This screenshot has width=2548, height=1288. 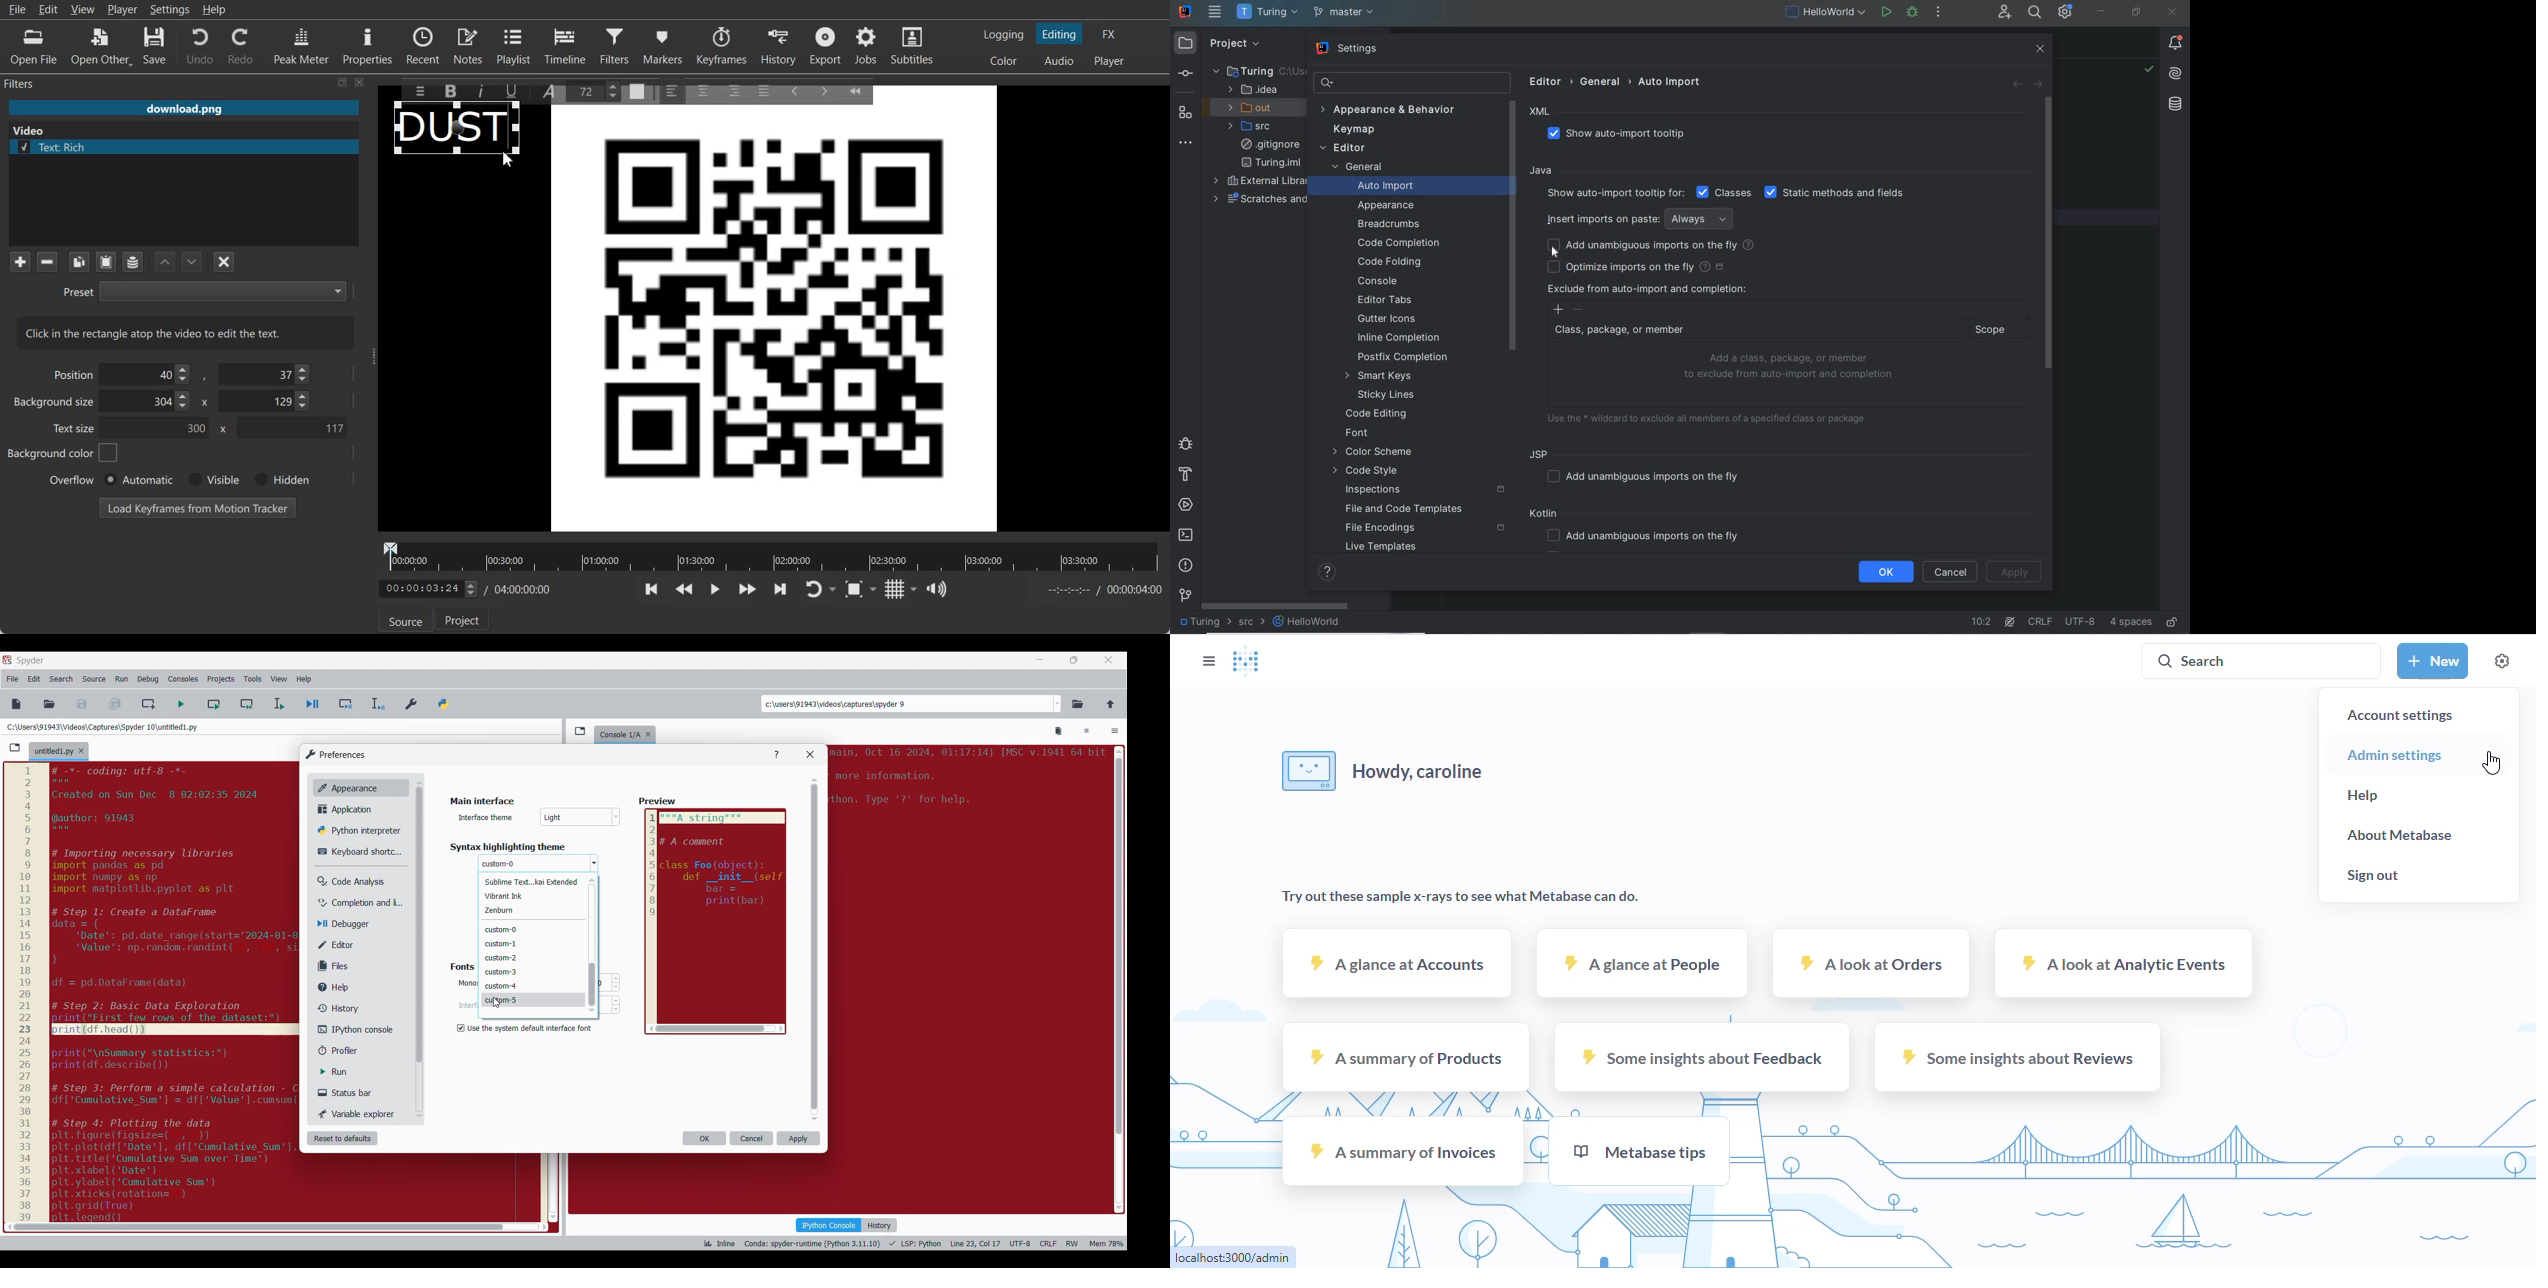 I want to click on Help, so click(x=339, y=987).